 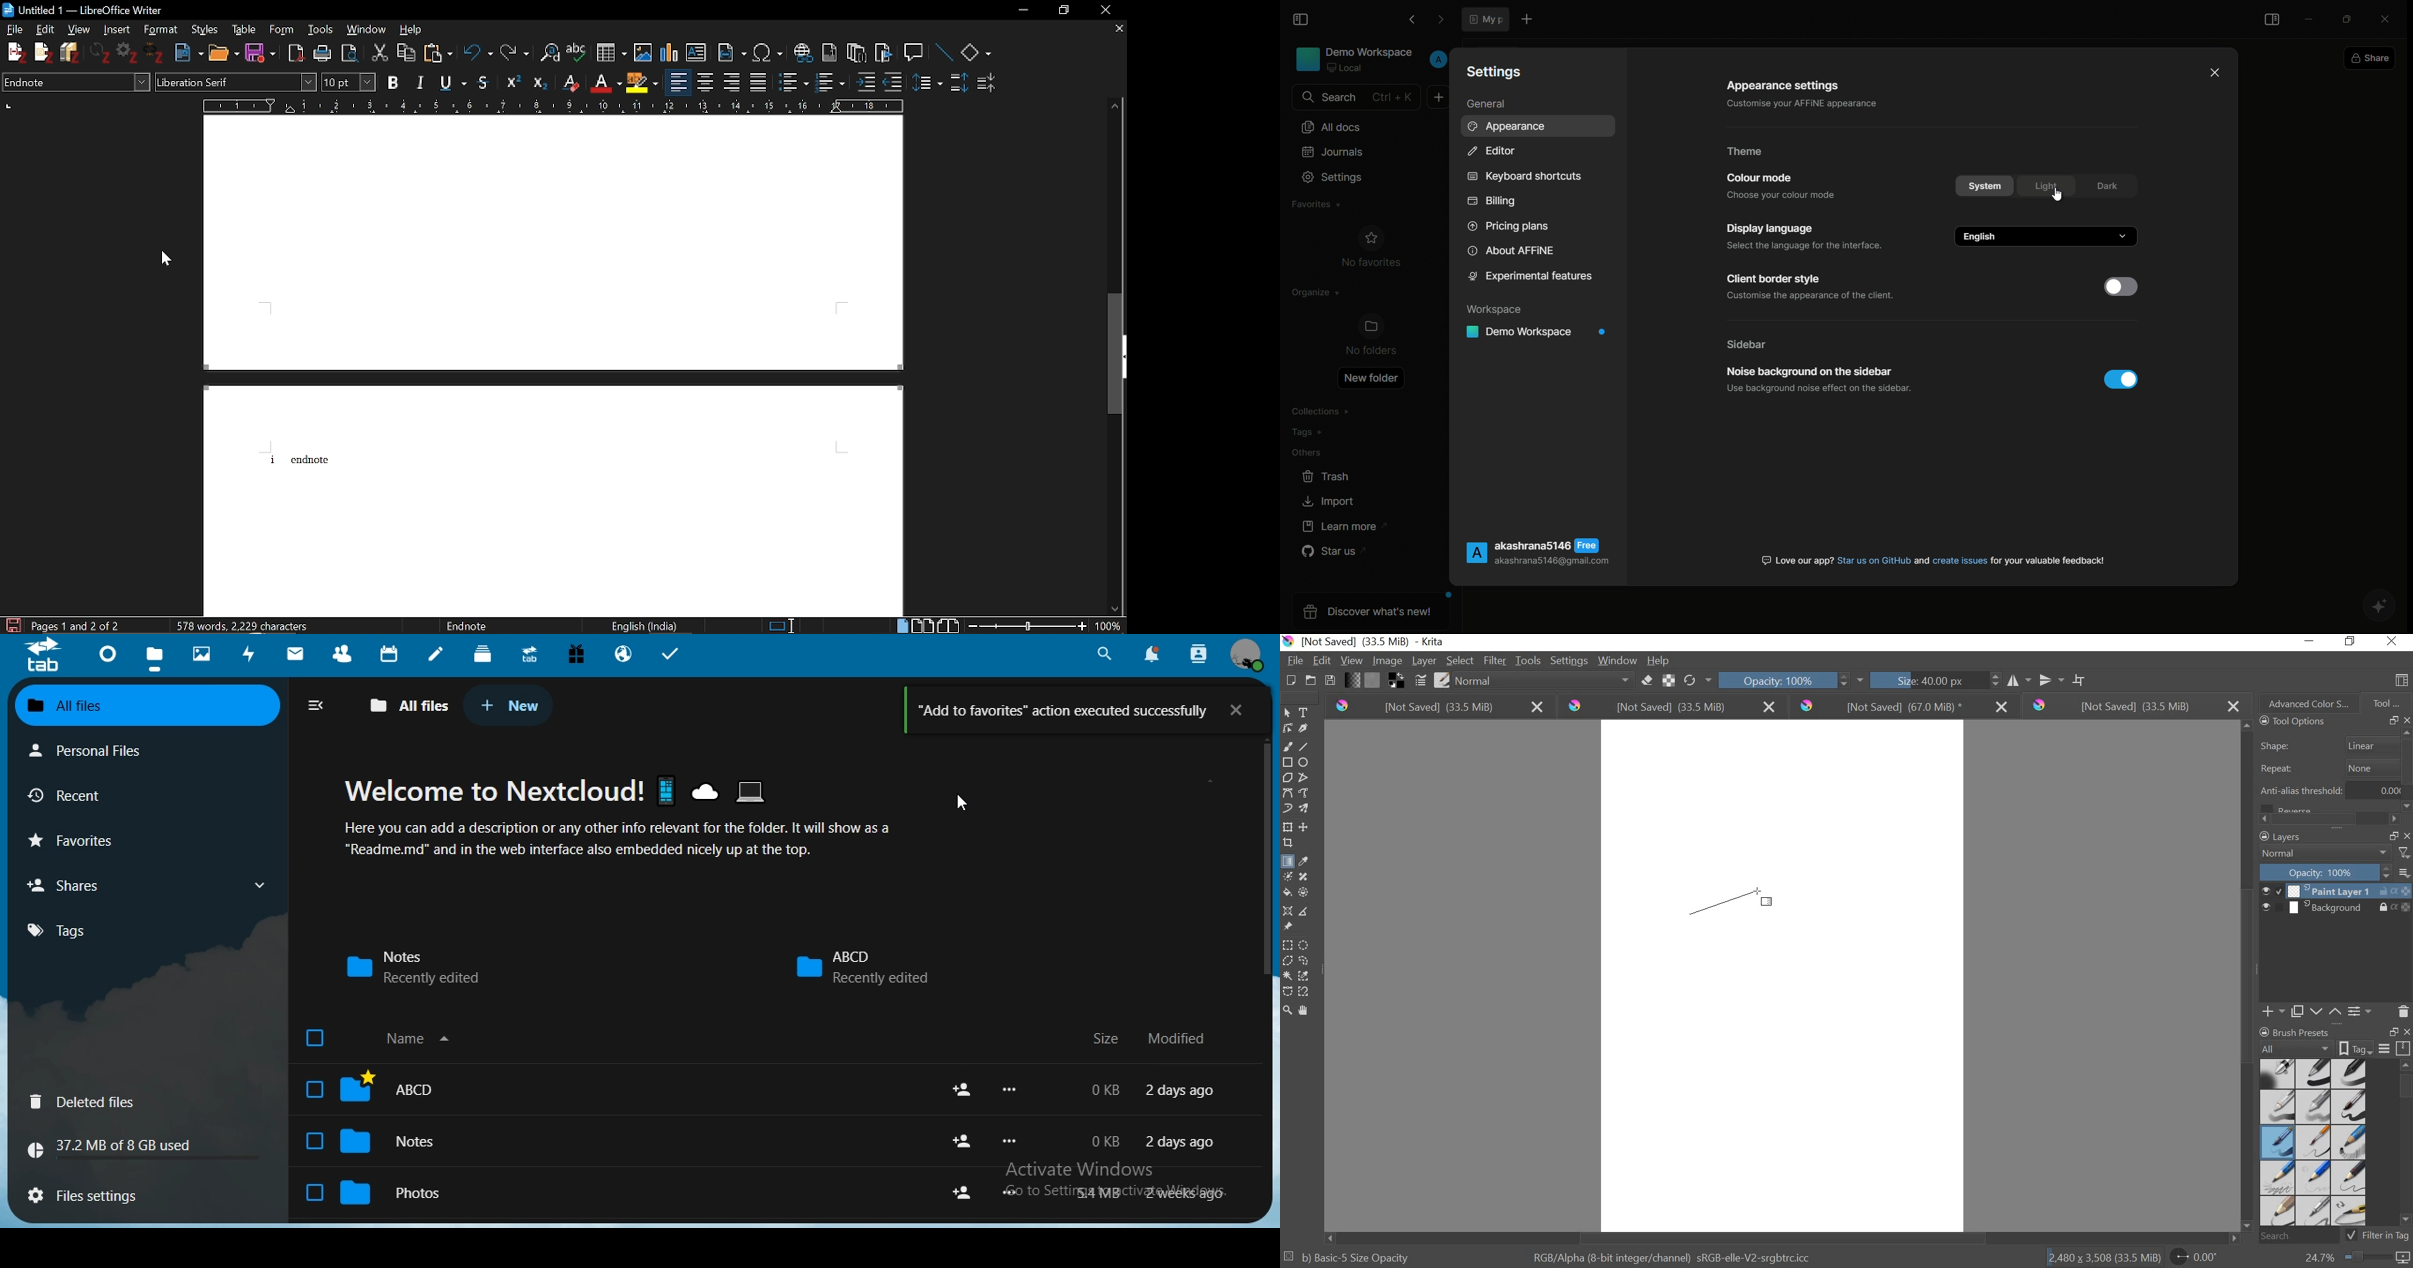 I want to click on IMAGE, so click(x=1387, y=662).